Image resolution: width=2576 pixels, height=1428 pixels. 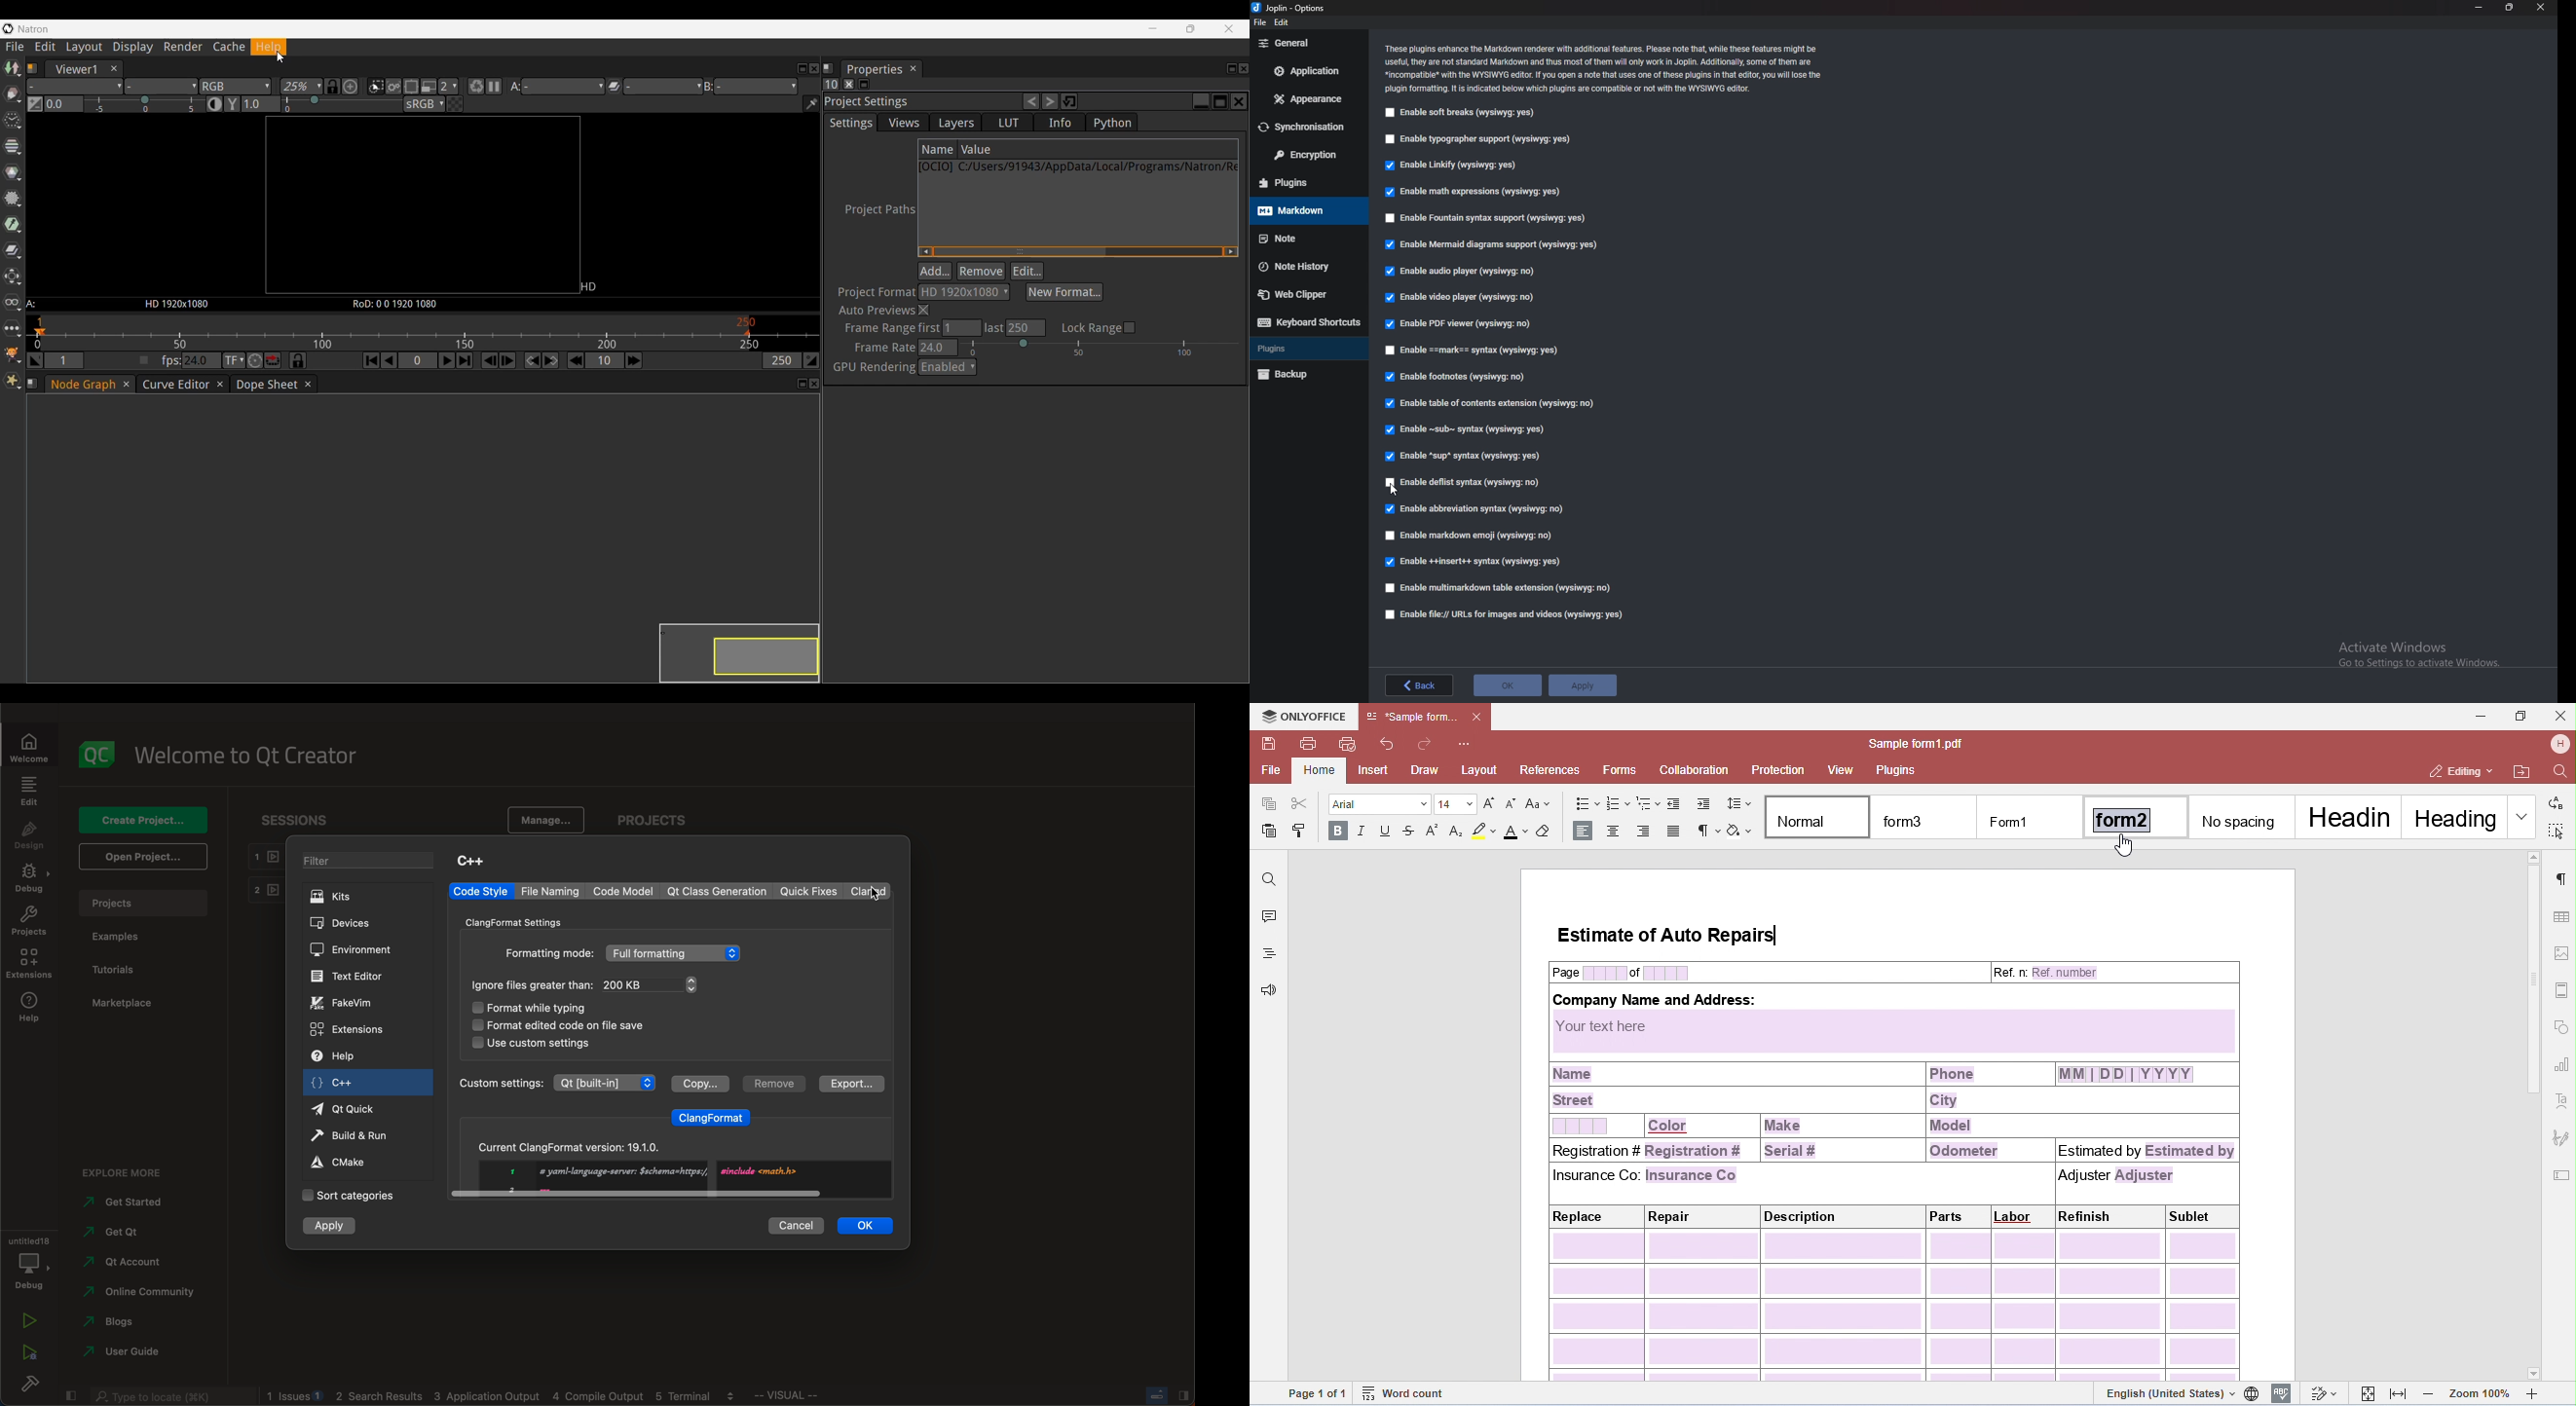 I want to click on enable insert syntax, so click(x=1474, y=562).